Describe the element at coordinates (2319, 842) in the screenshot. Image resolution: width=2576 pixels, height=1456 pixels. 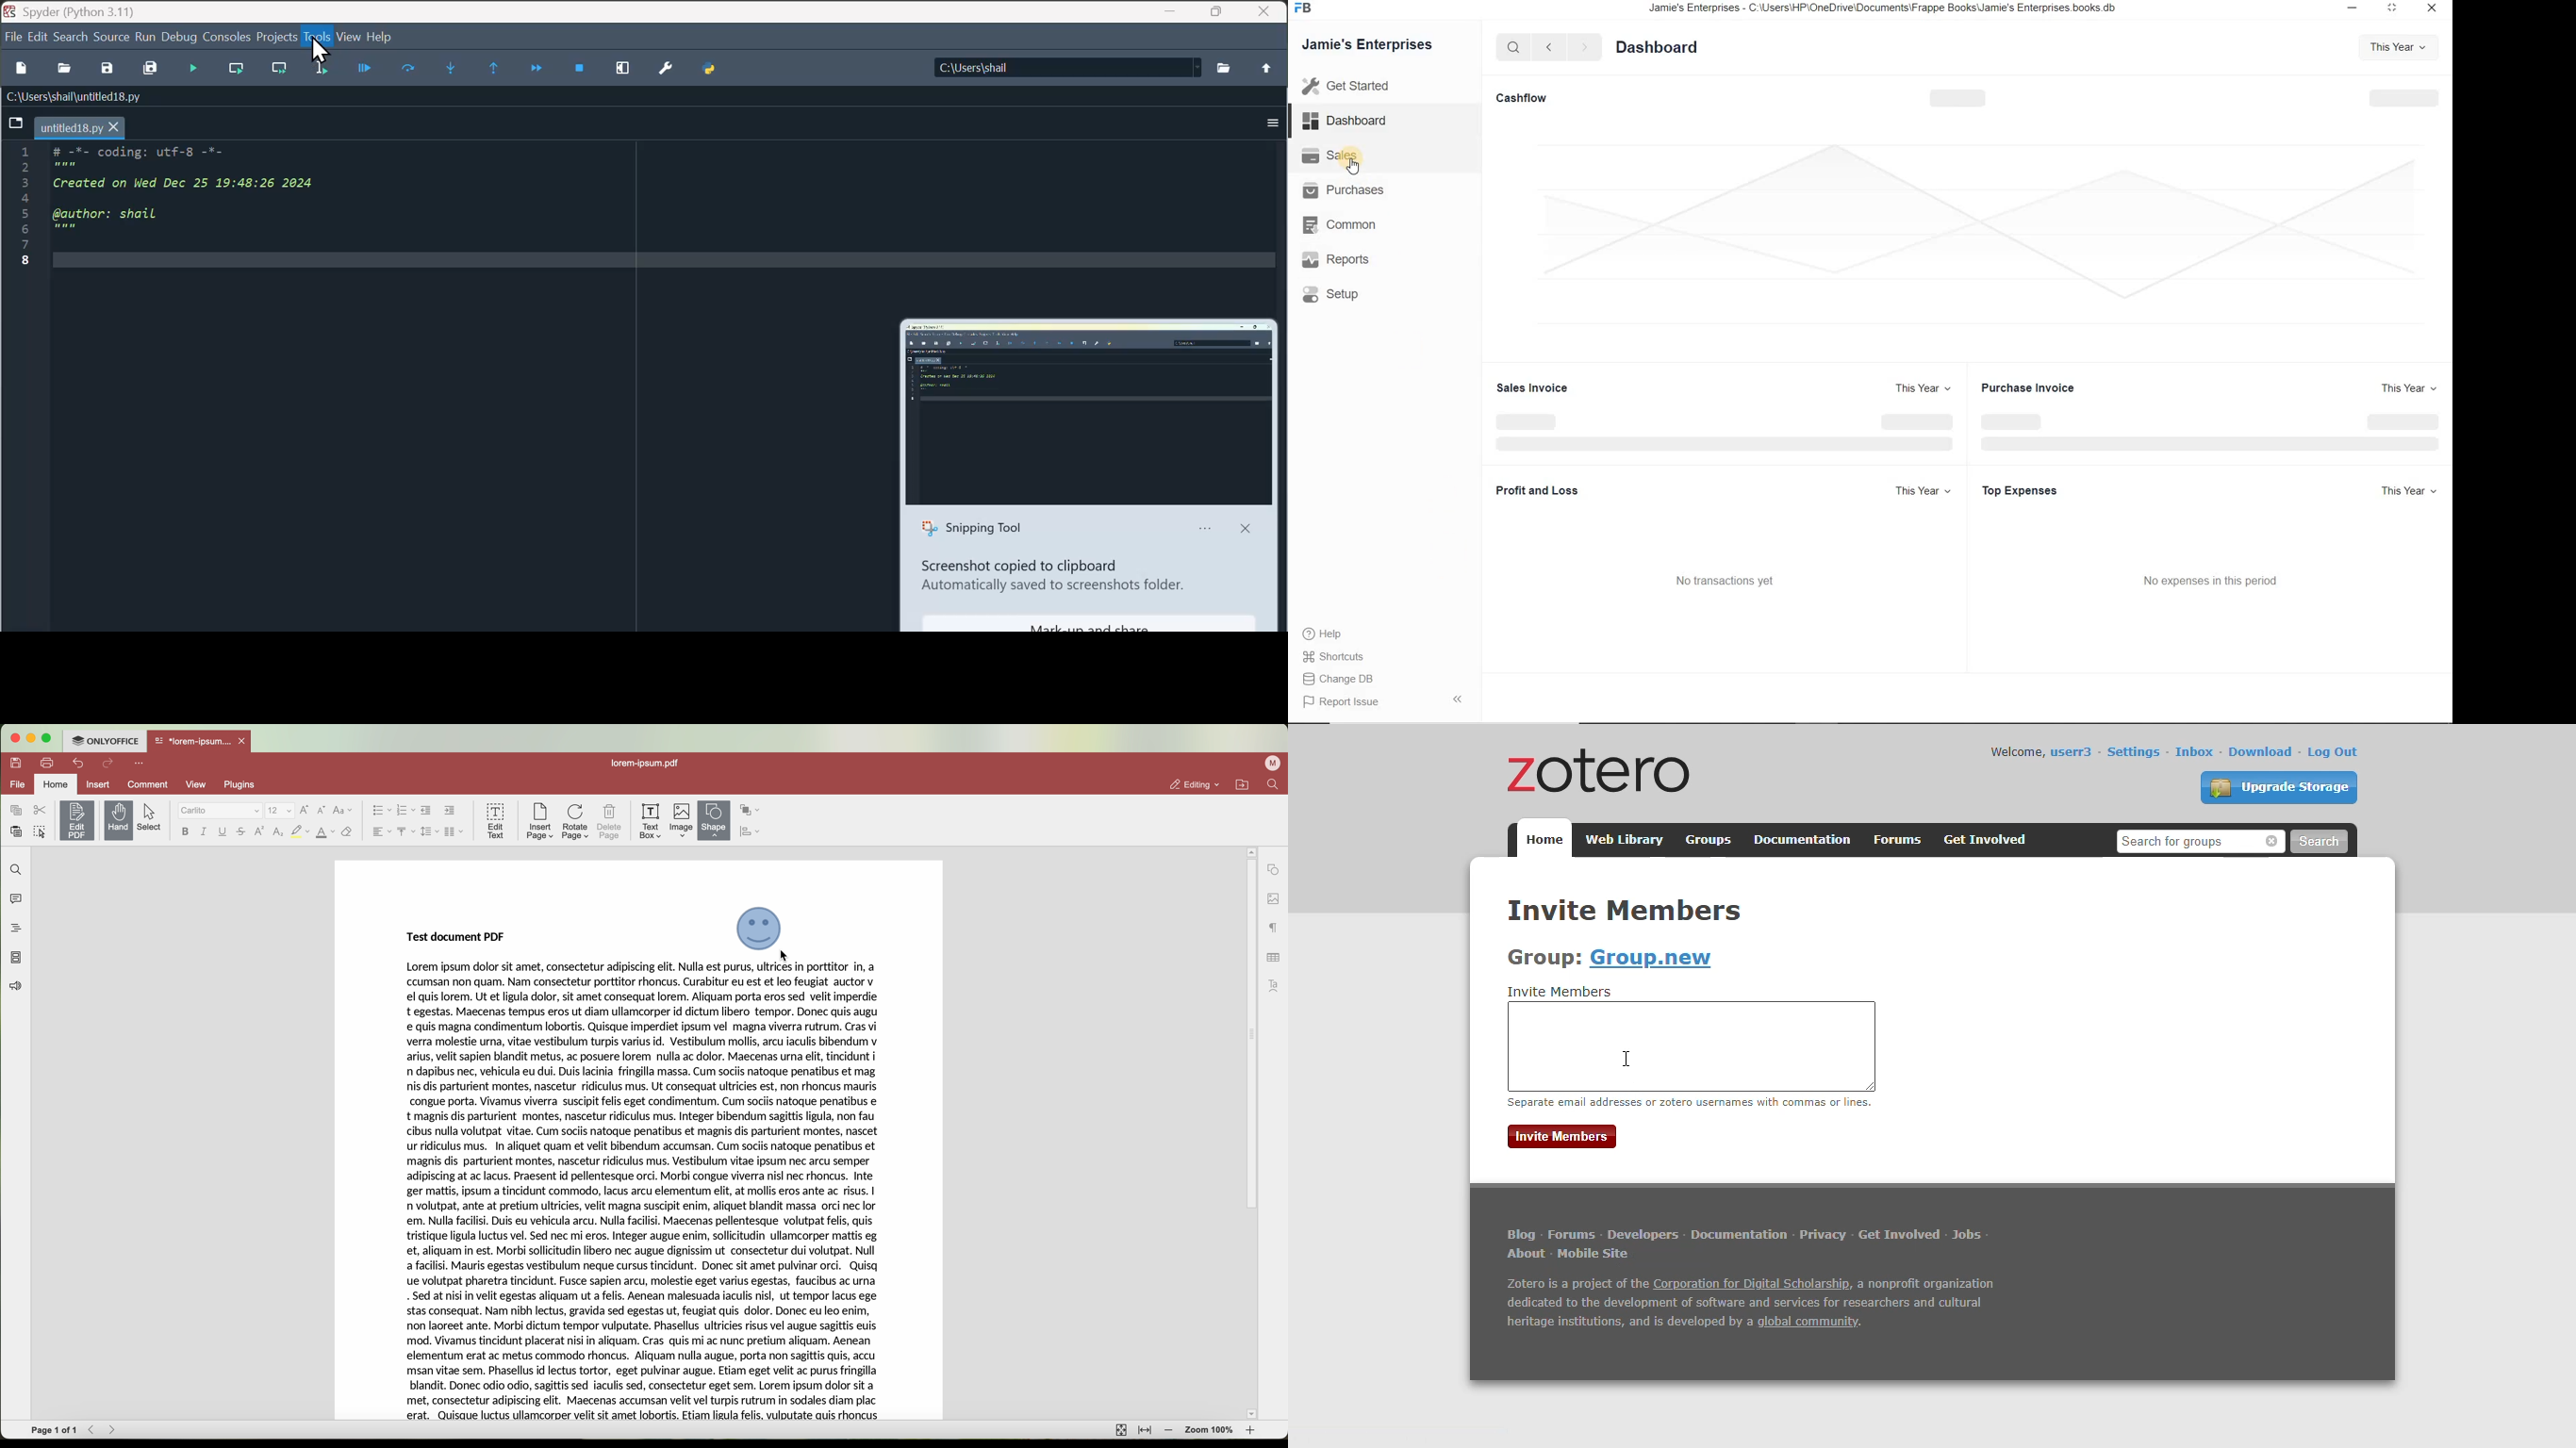
I see `search` at that location.